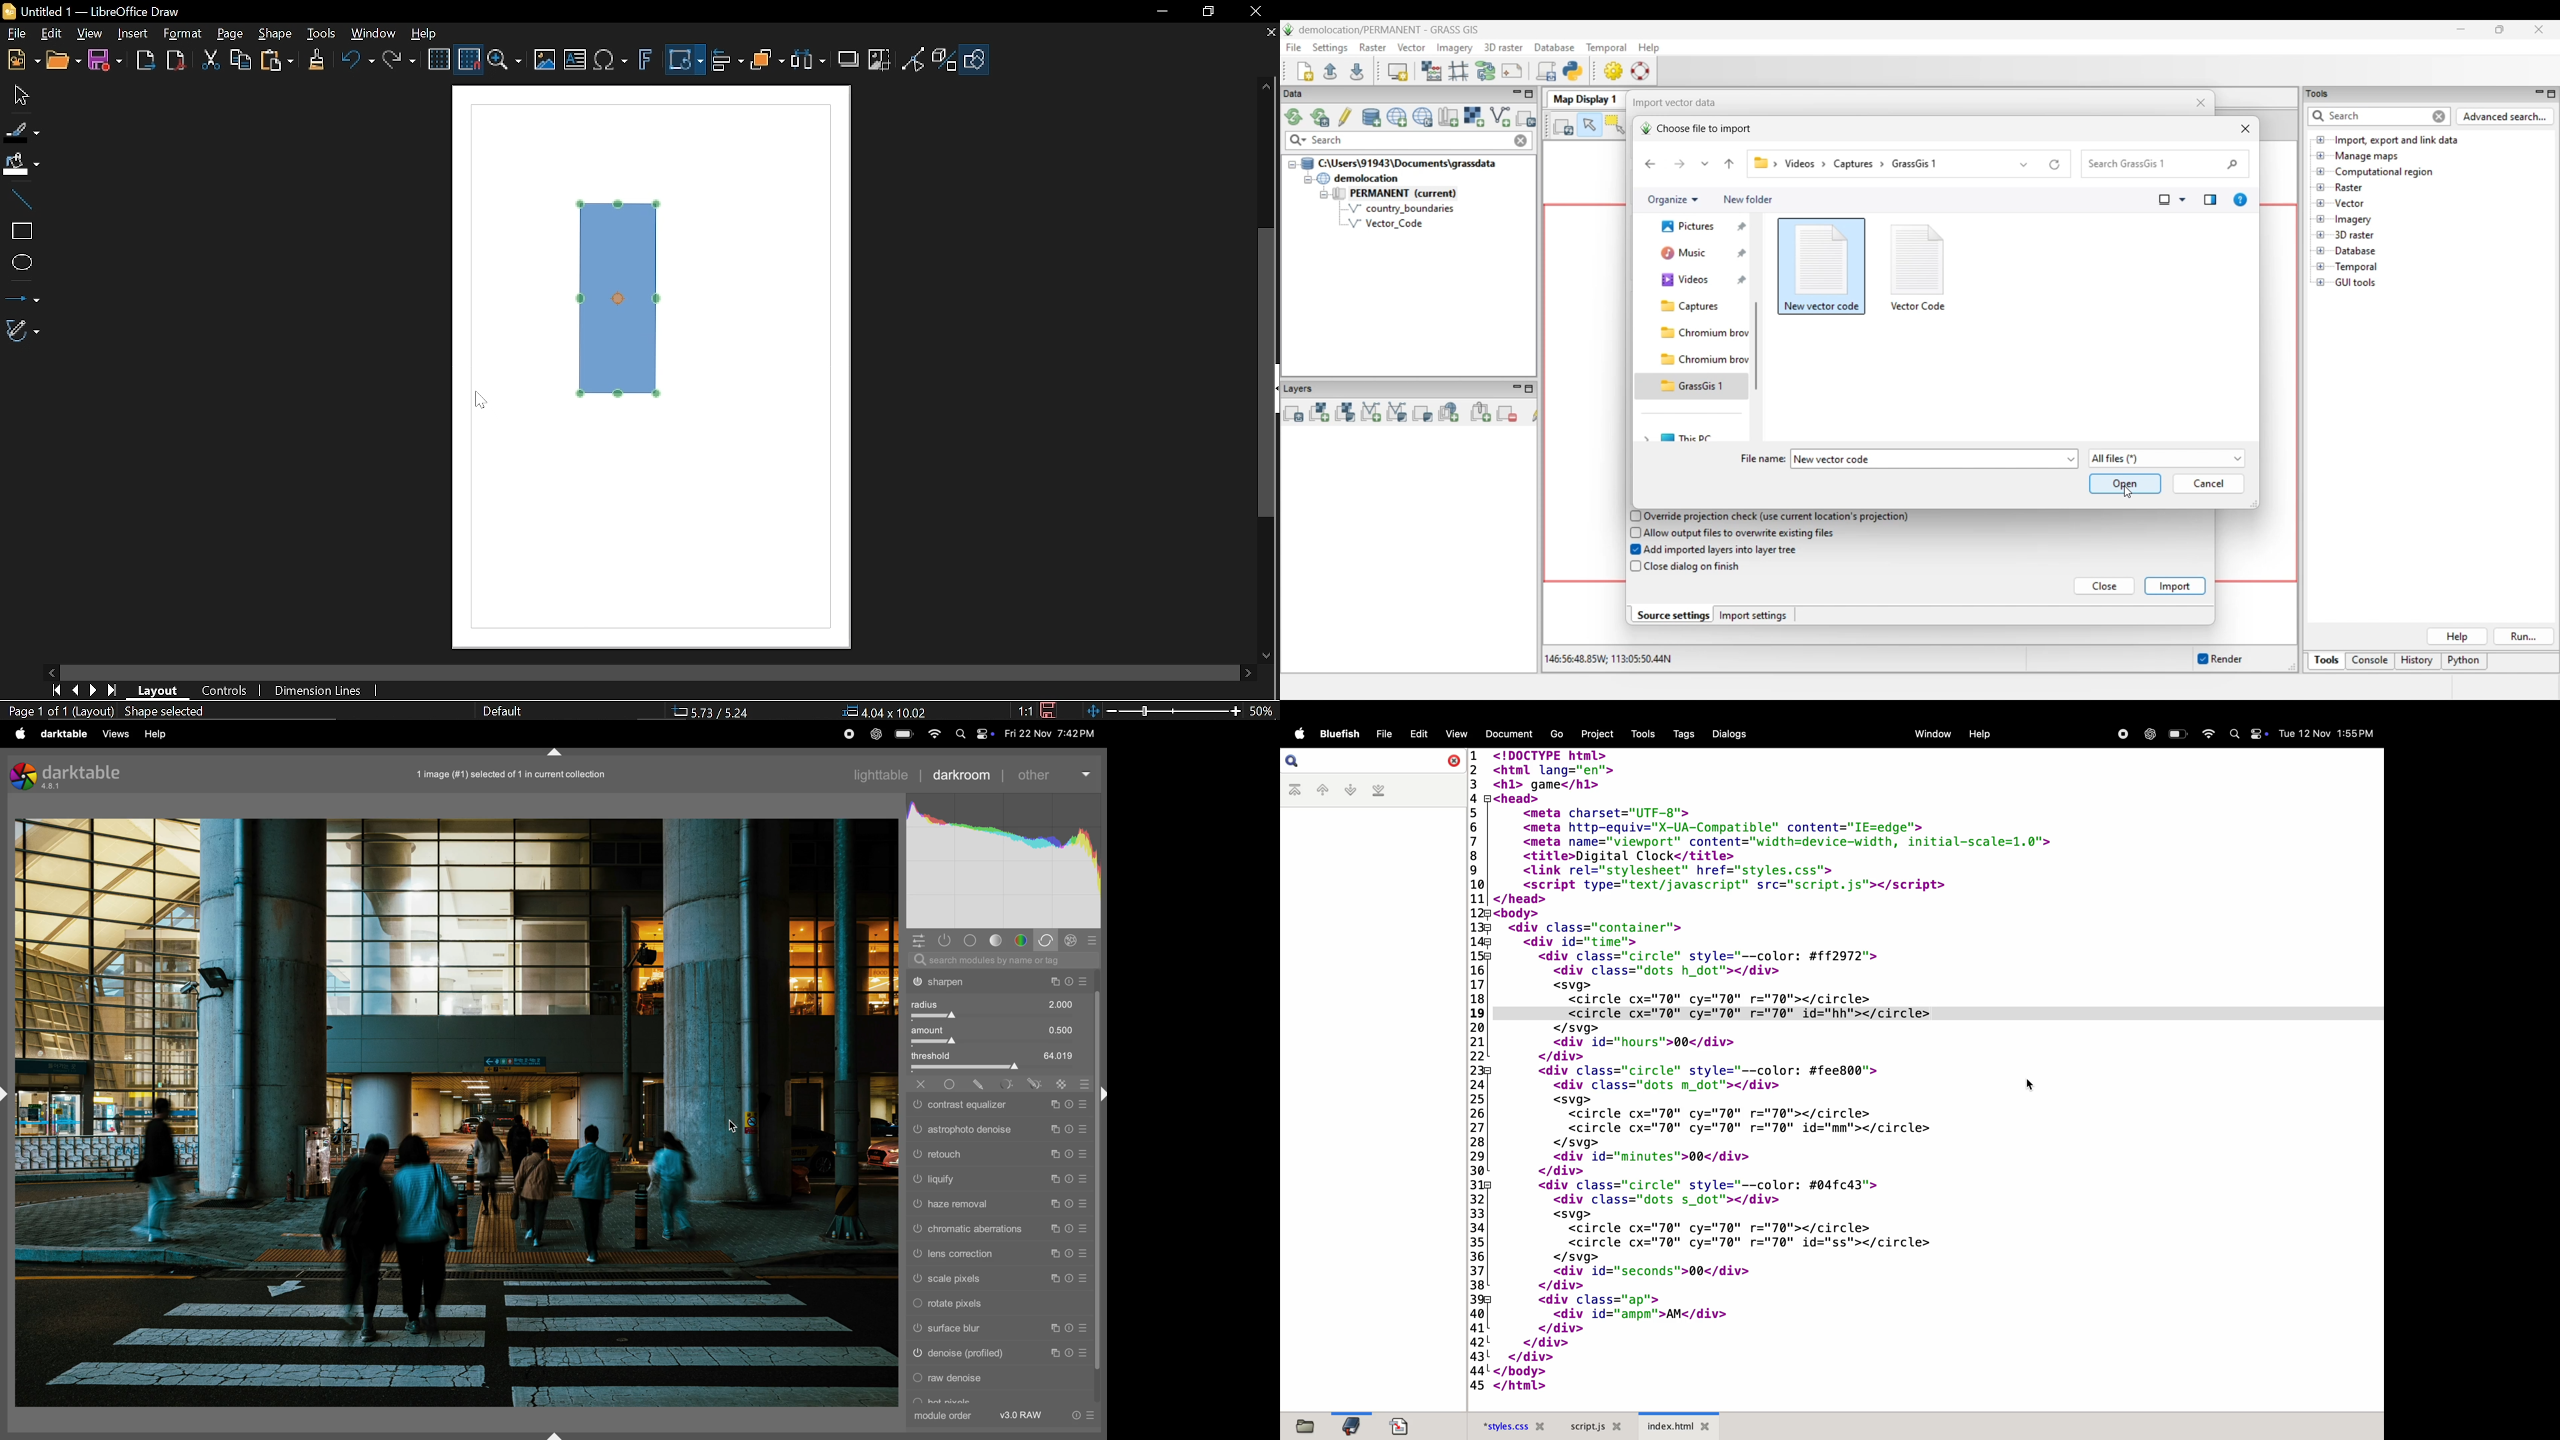 The image size is (2576, 1456). Describe the element at coordinates (132, 35) in the screenshot. I see `Insert ` at that location.